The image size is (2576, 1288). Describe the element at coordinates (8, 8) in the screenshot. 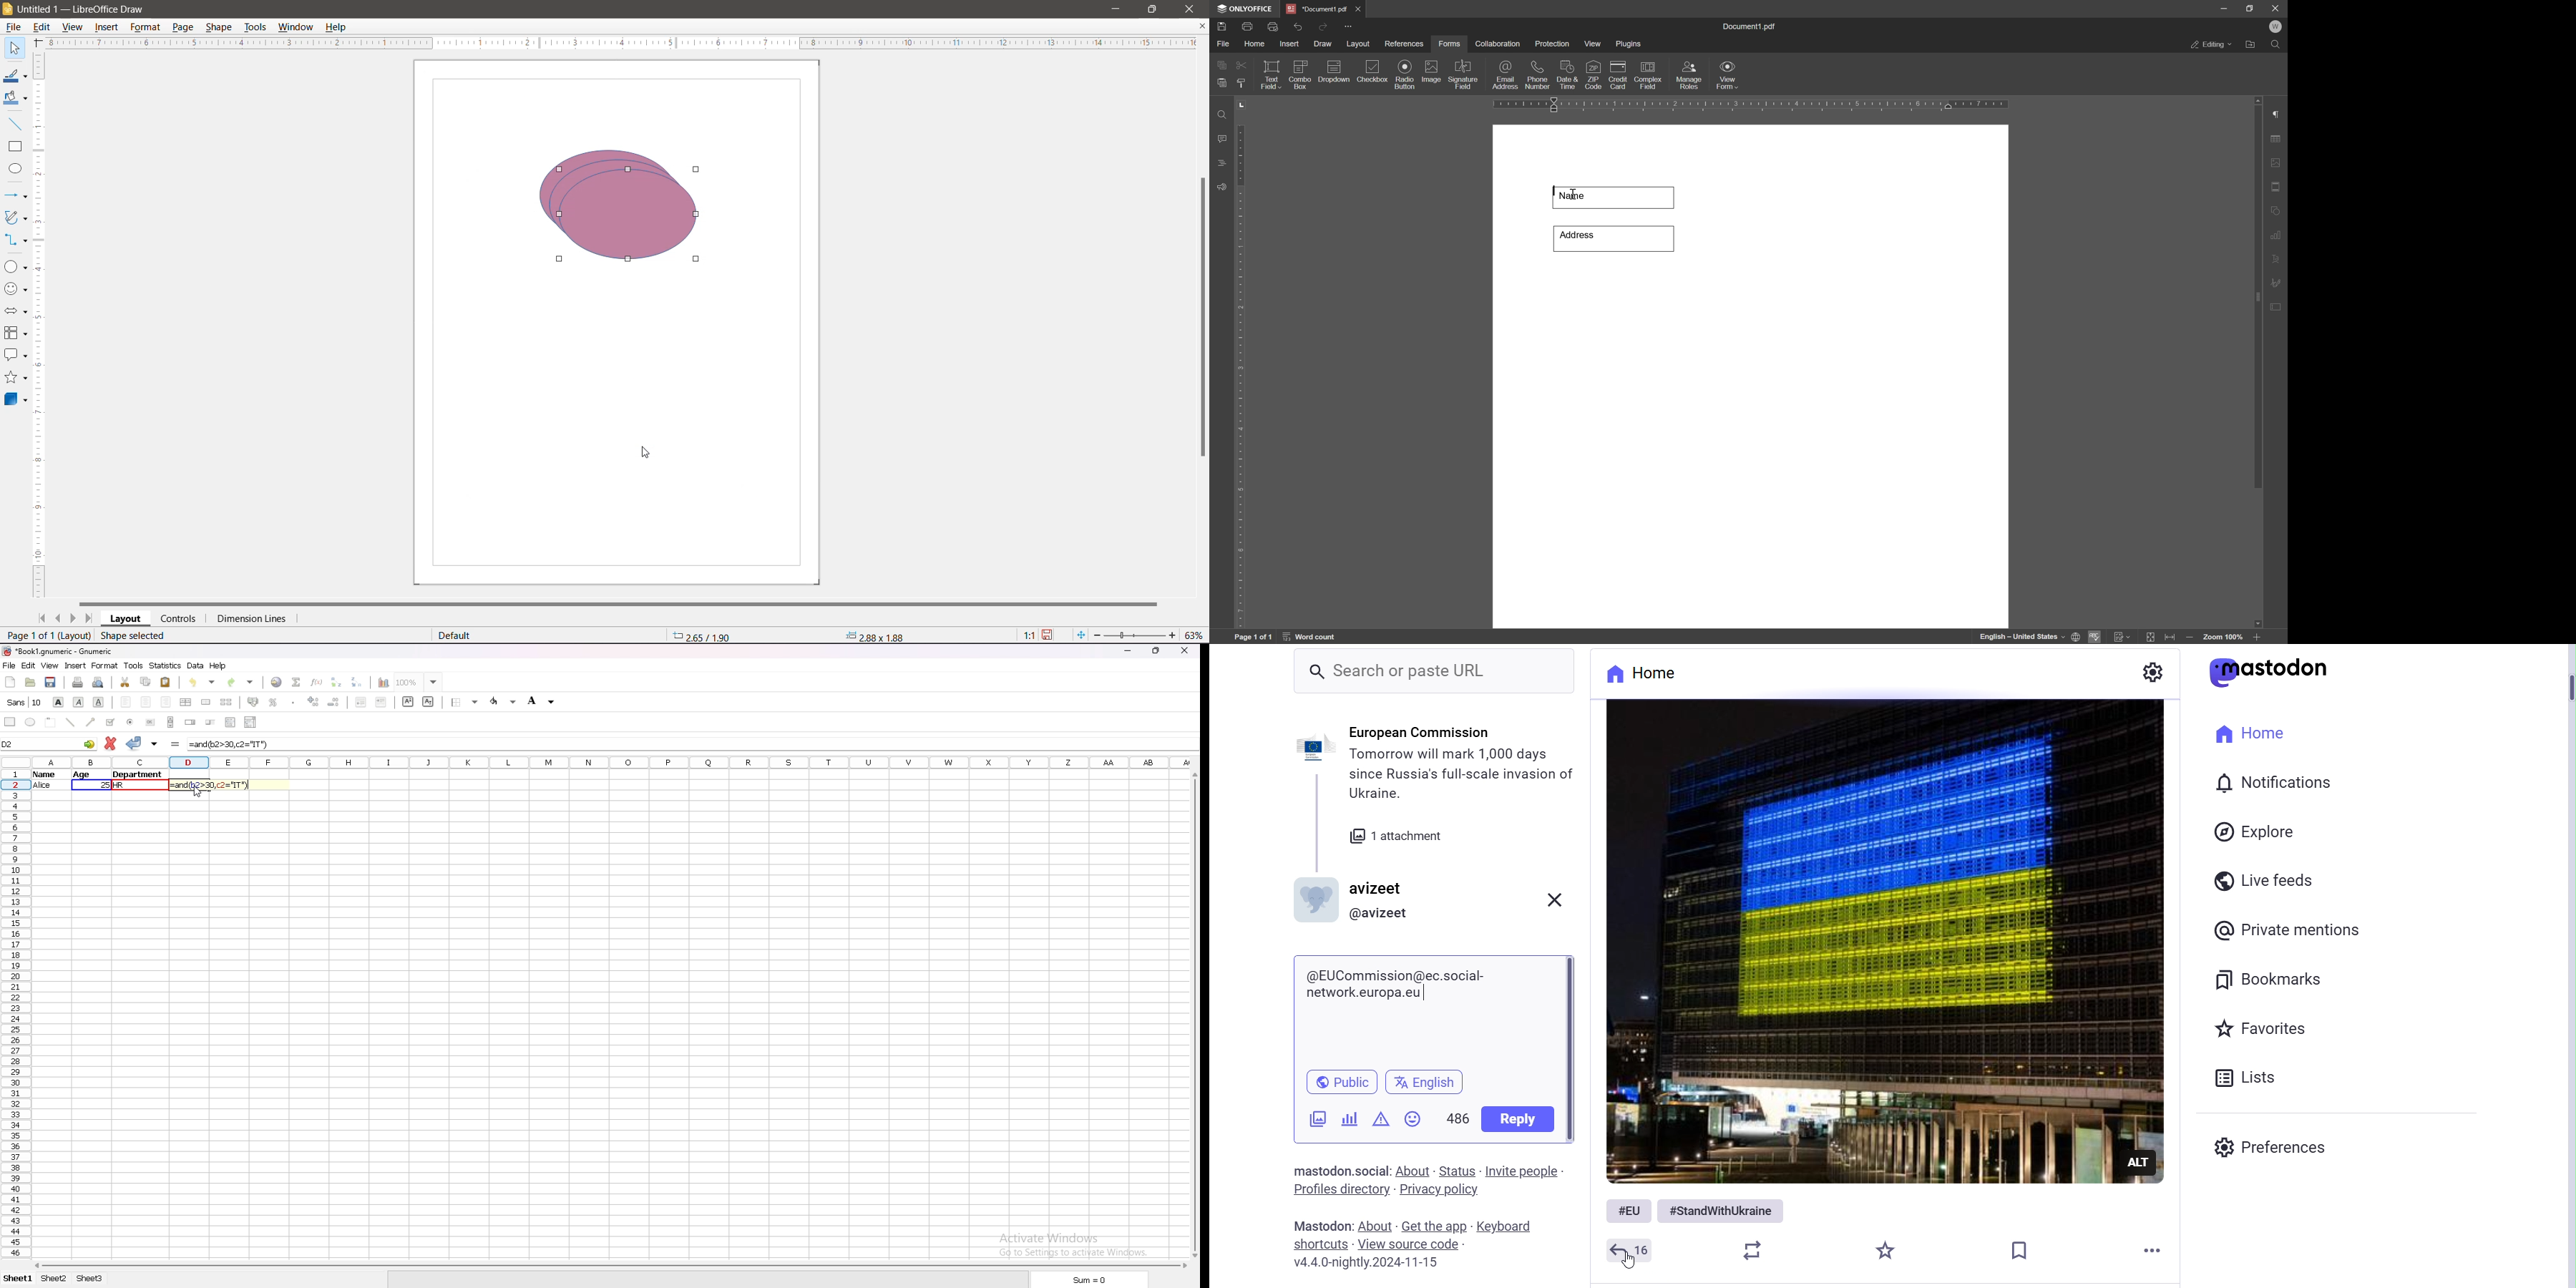

I see `Application Logo` at that location.